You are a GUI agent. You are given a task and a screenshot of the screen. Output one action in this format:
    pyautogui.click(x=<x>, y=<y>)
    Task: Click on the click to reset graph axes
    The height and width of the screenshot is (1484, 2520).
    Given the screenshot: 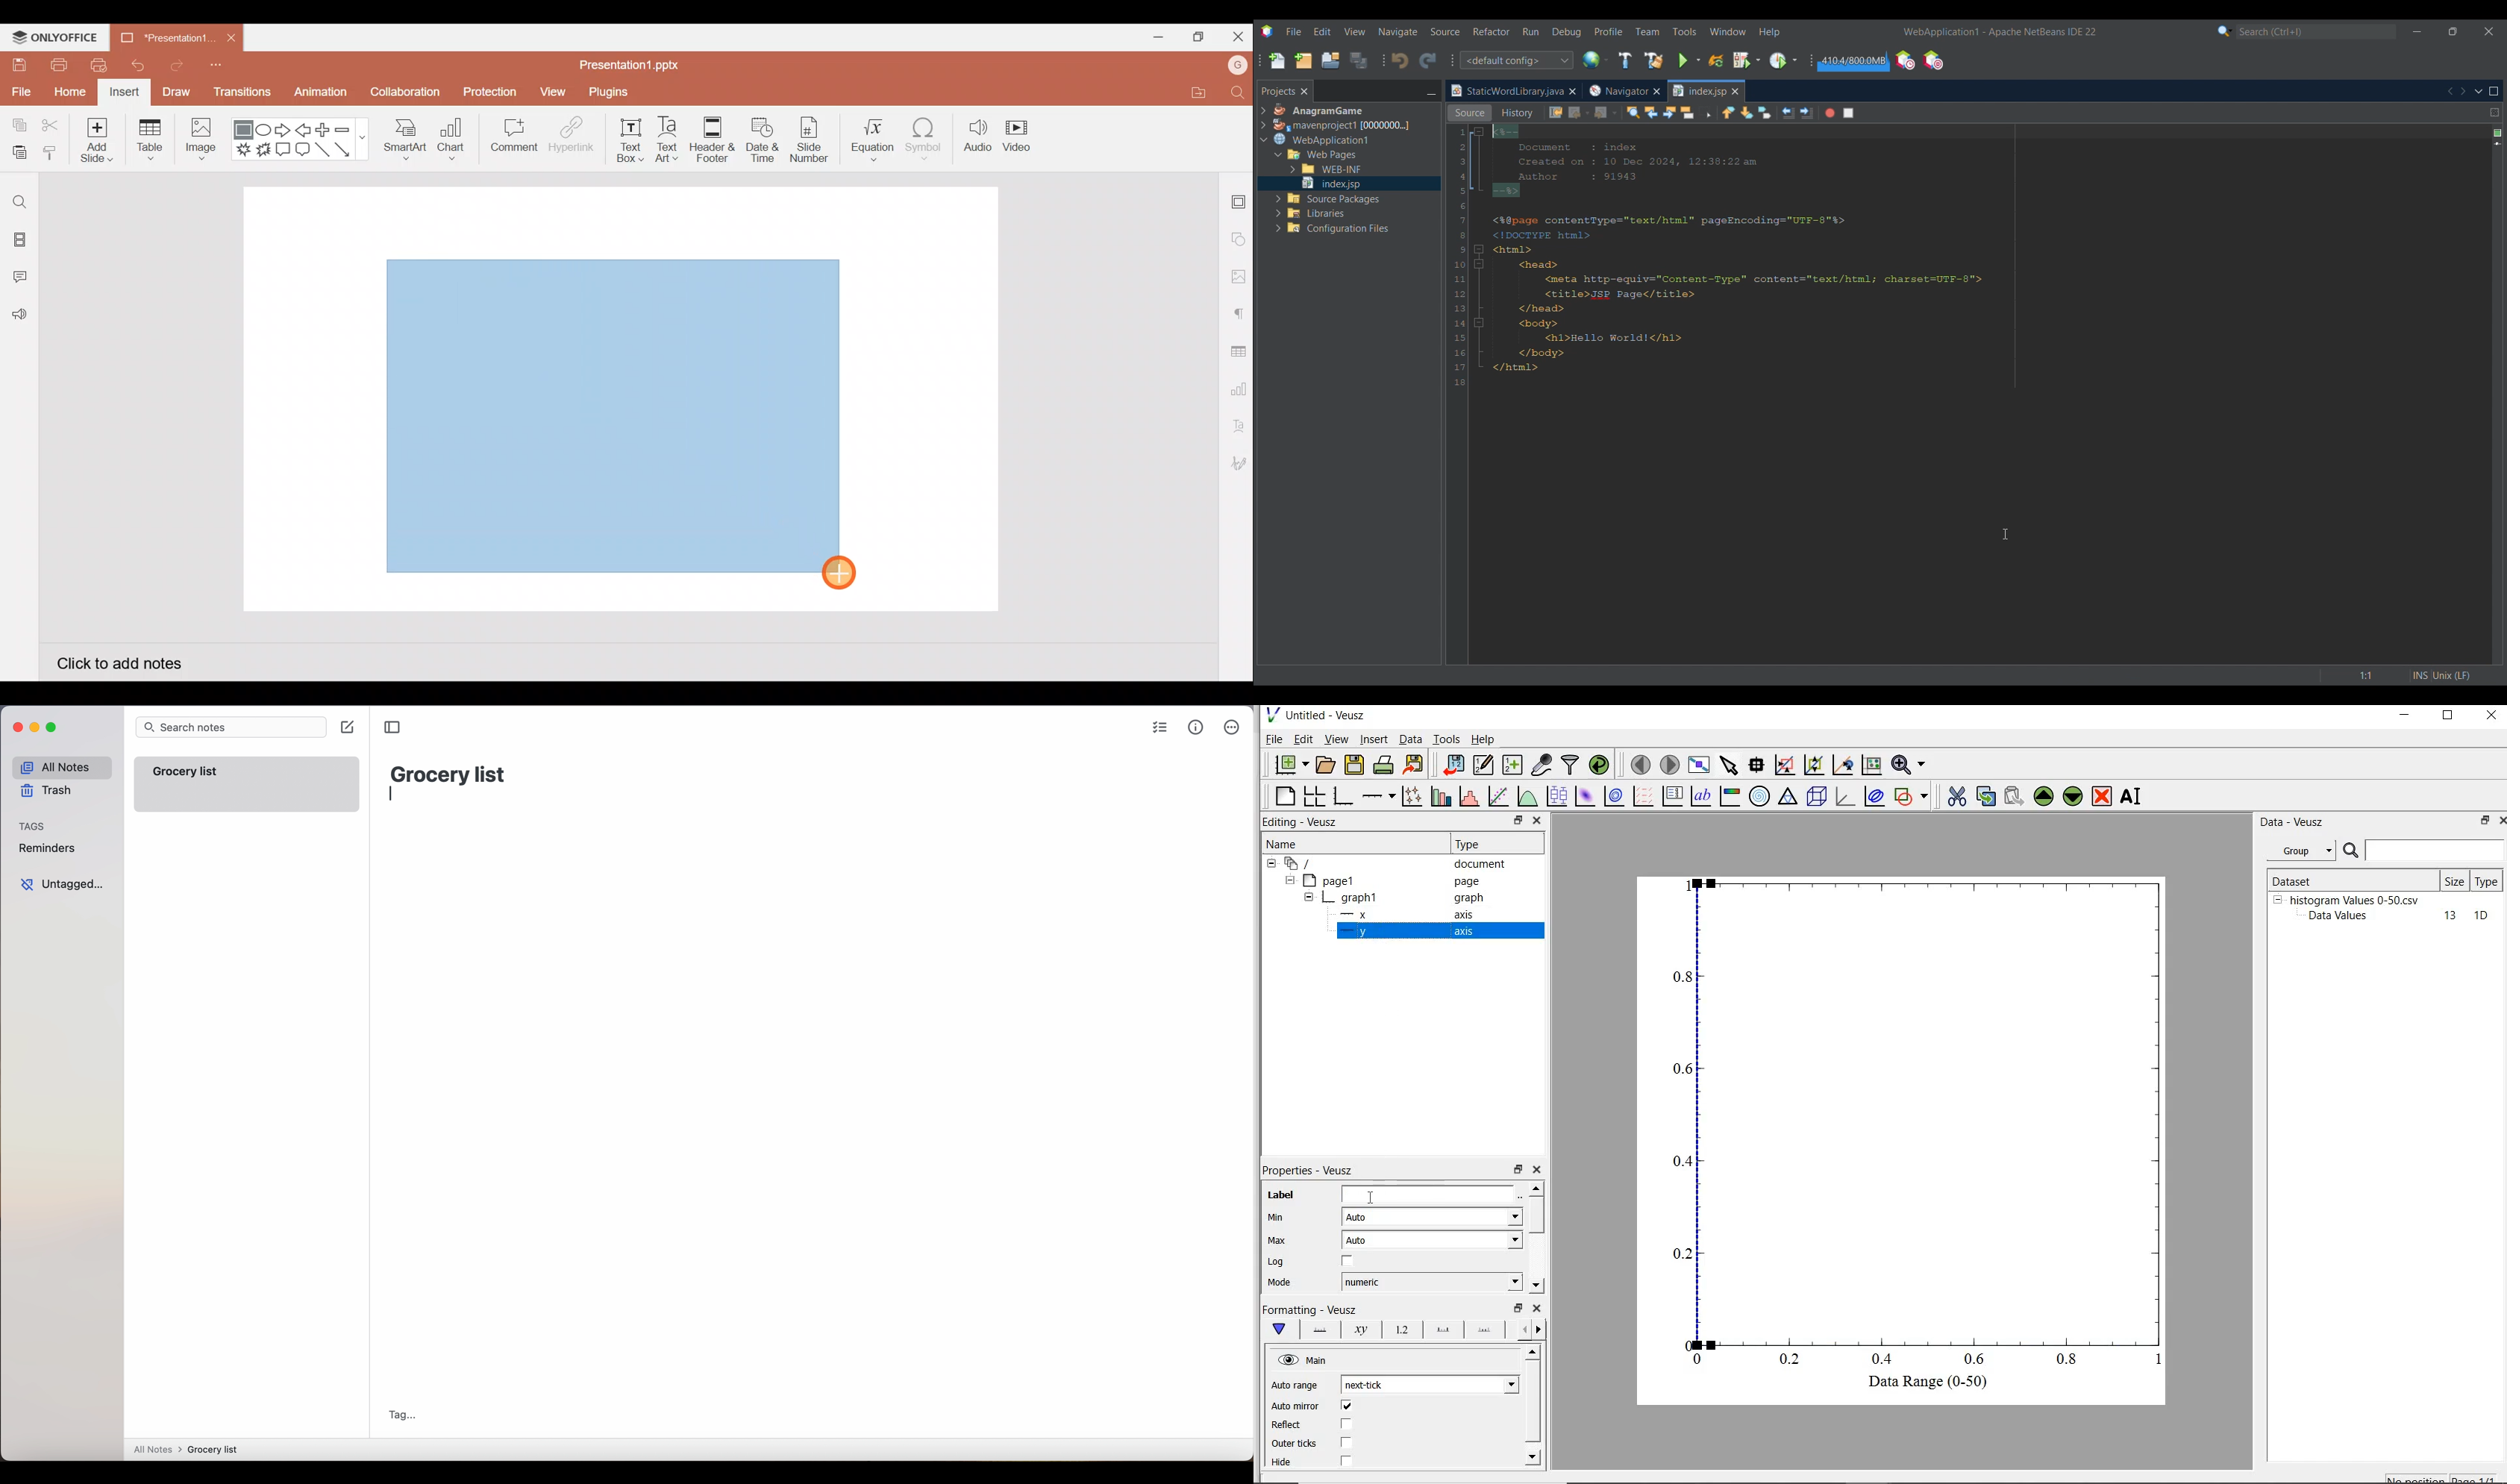 What is the action you would take?
    pyautogui.click(x=1784, y=765)
    